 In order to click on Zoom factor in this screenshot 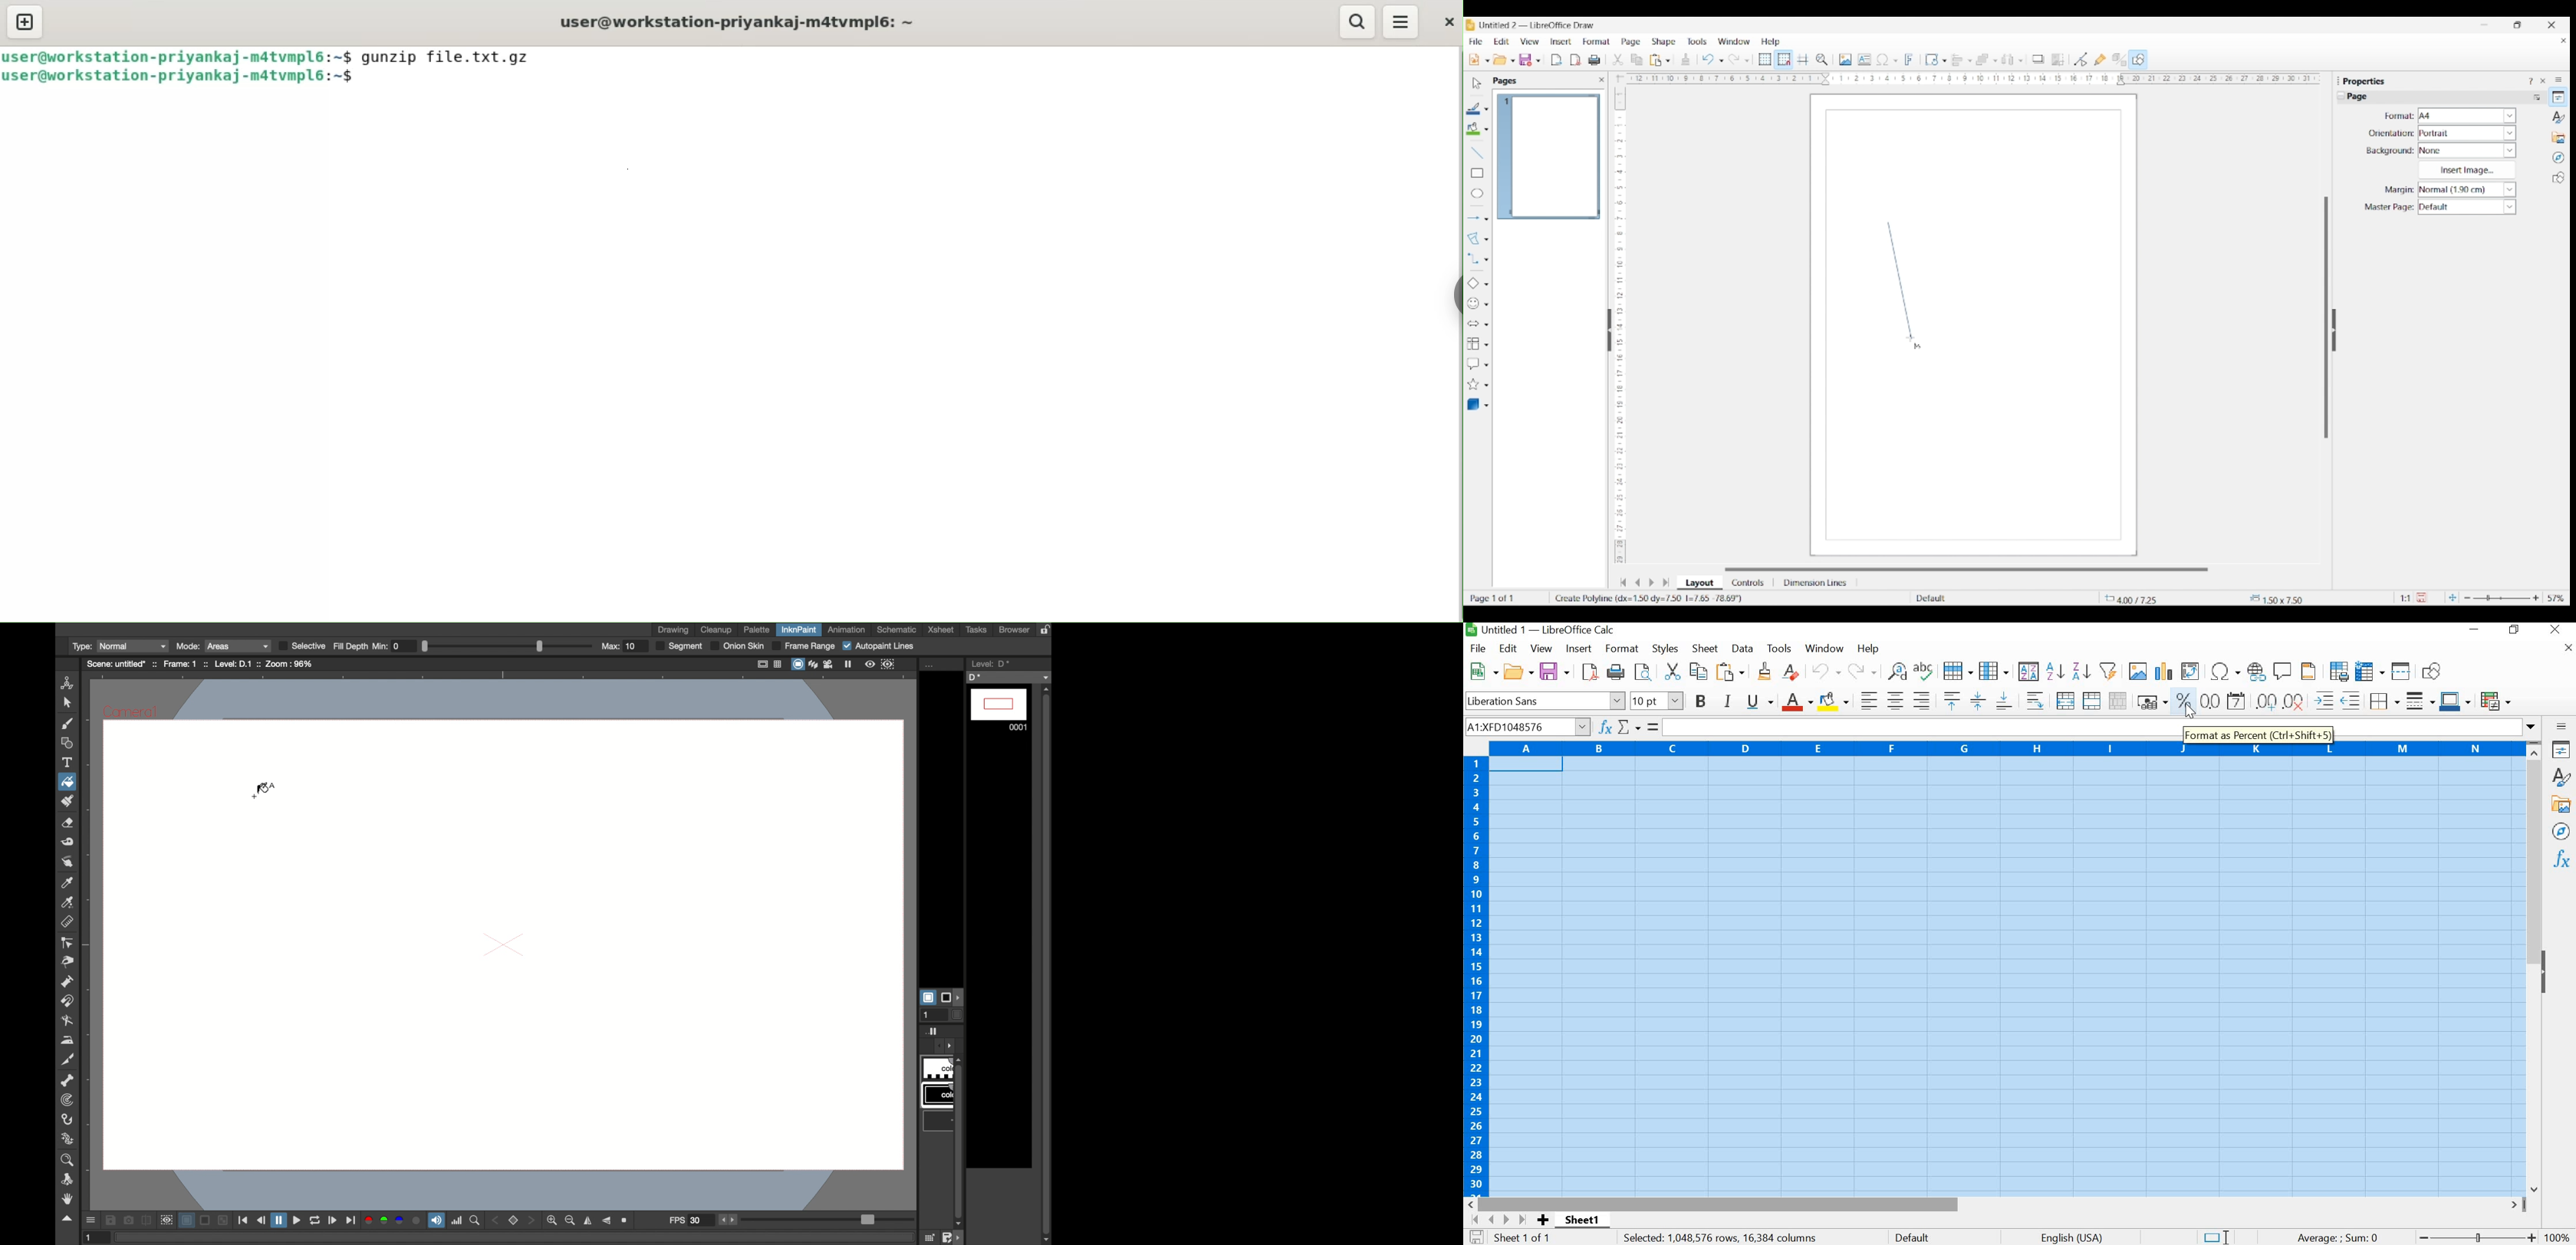, I will do `click(2557, 598)`.